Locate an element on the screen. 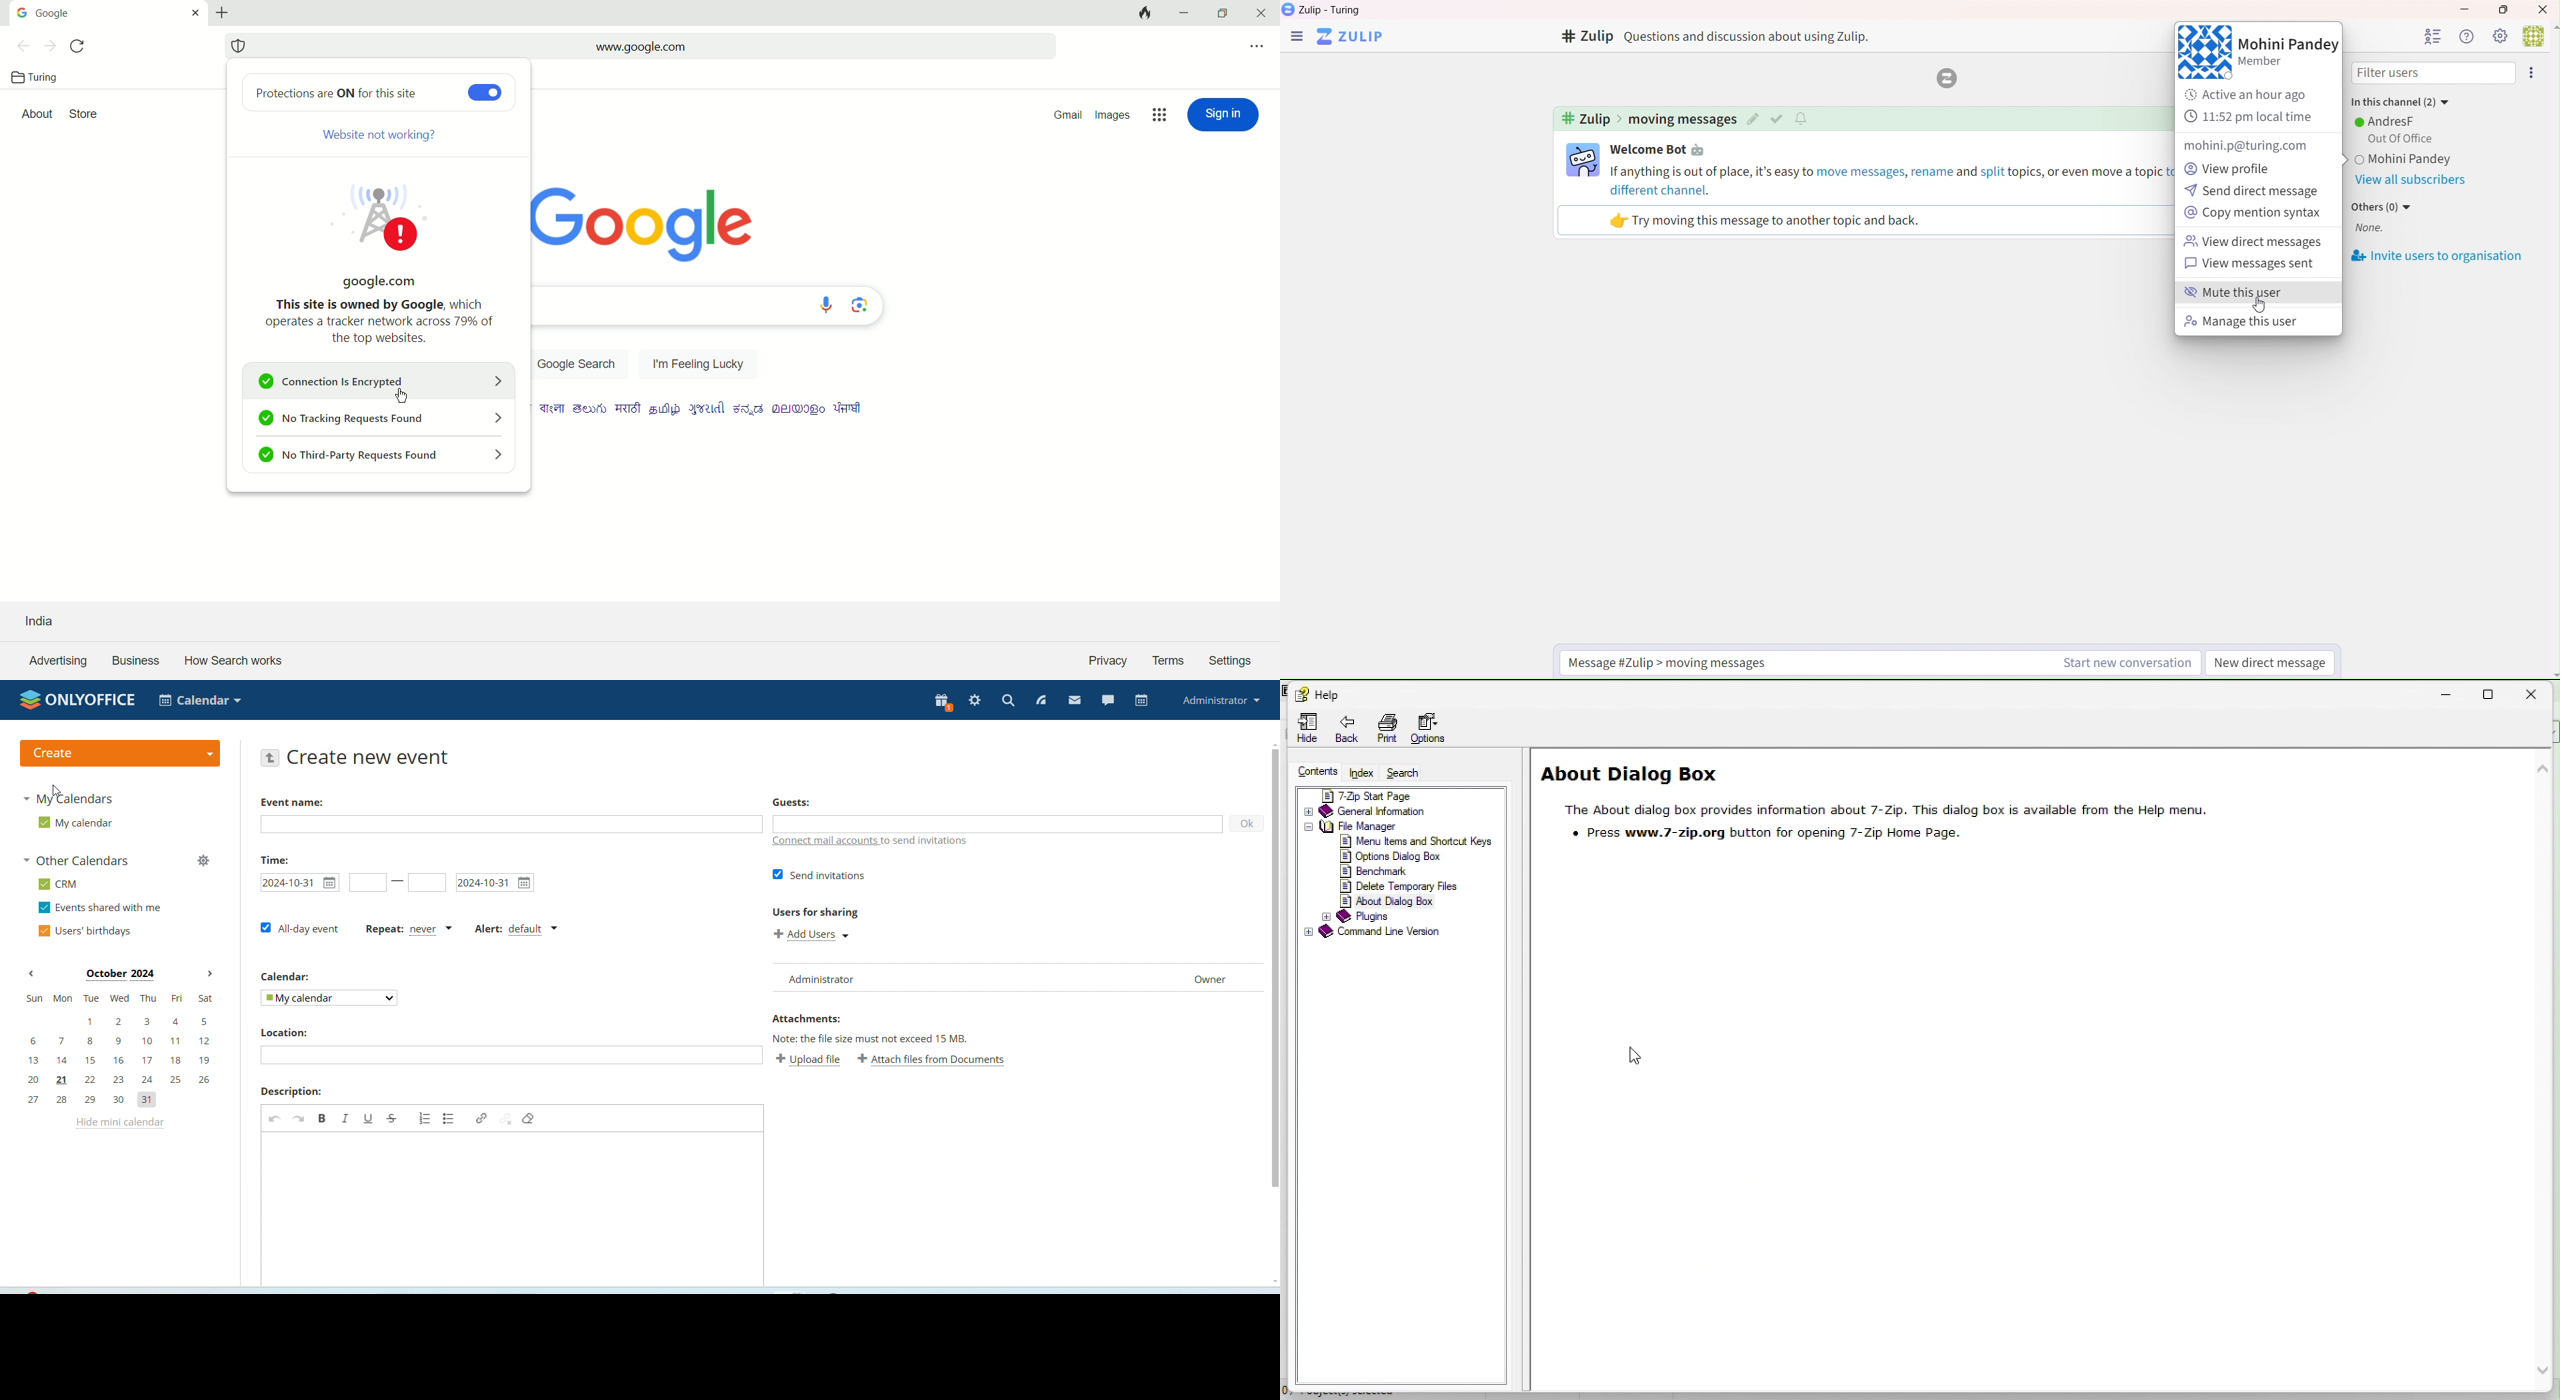 The width and height of the screenshot is (2576, 1400). close is located at coordinates (1263, 13).